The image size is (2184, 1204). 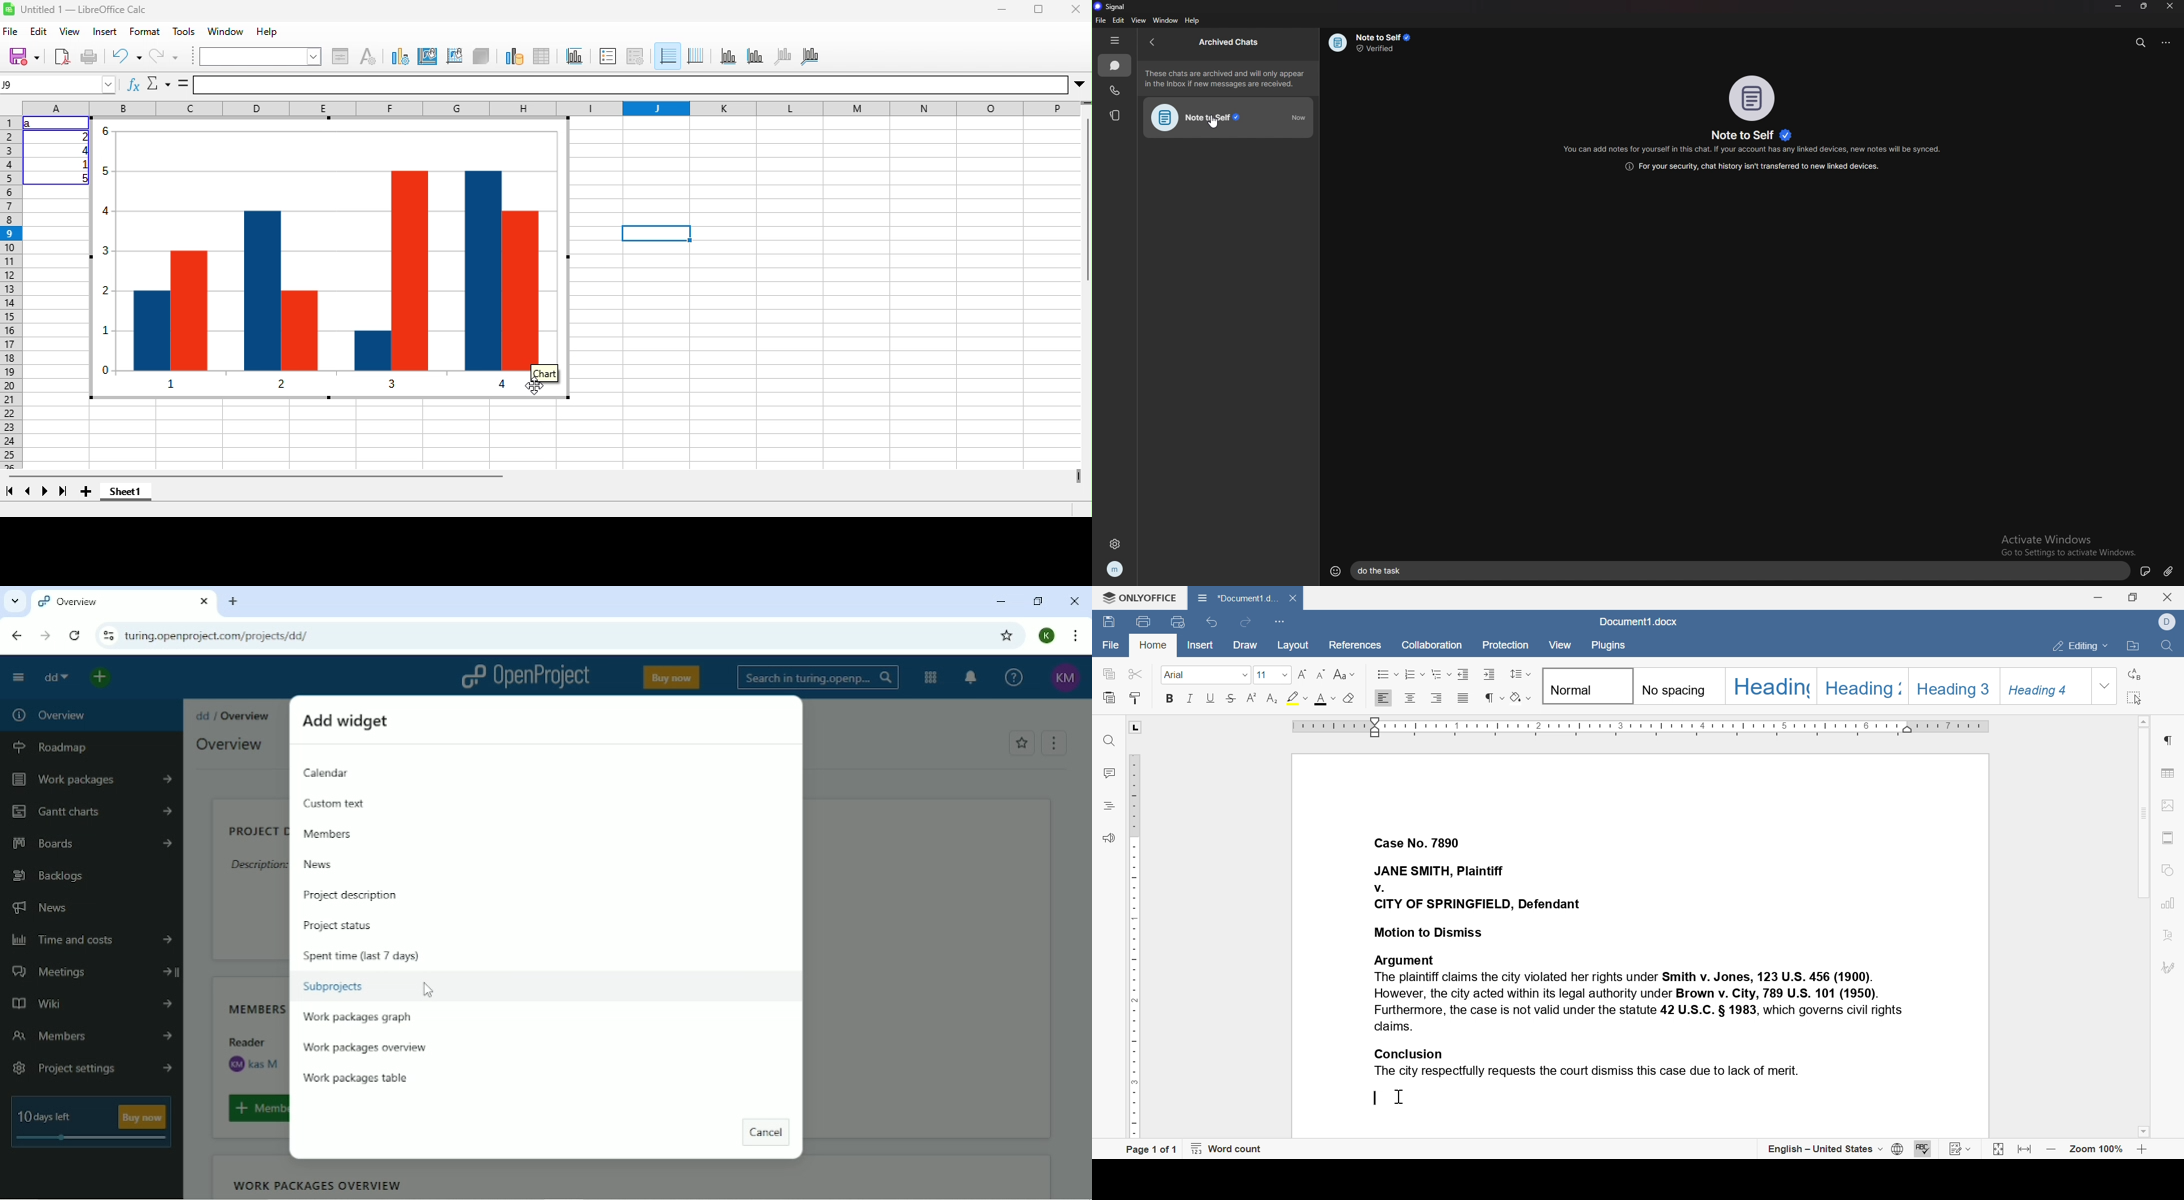 What do you see at coordinates (999, 603) in the screenshot?
I see `Minimize` at bounding box center [999, 603].